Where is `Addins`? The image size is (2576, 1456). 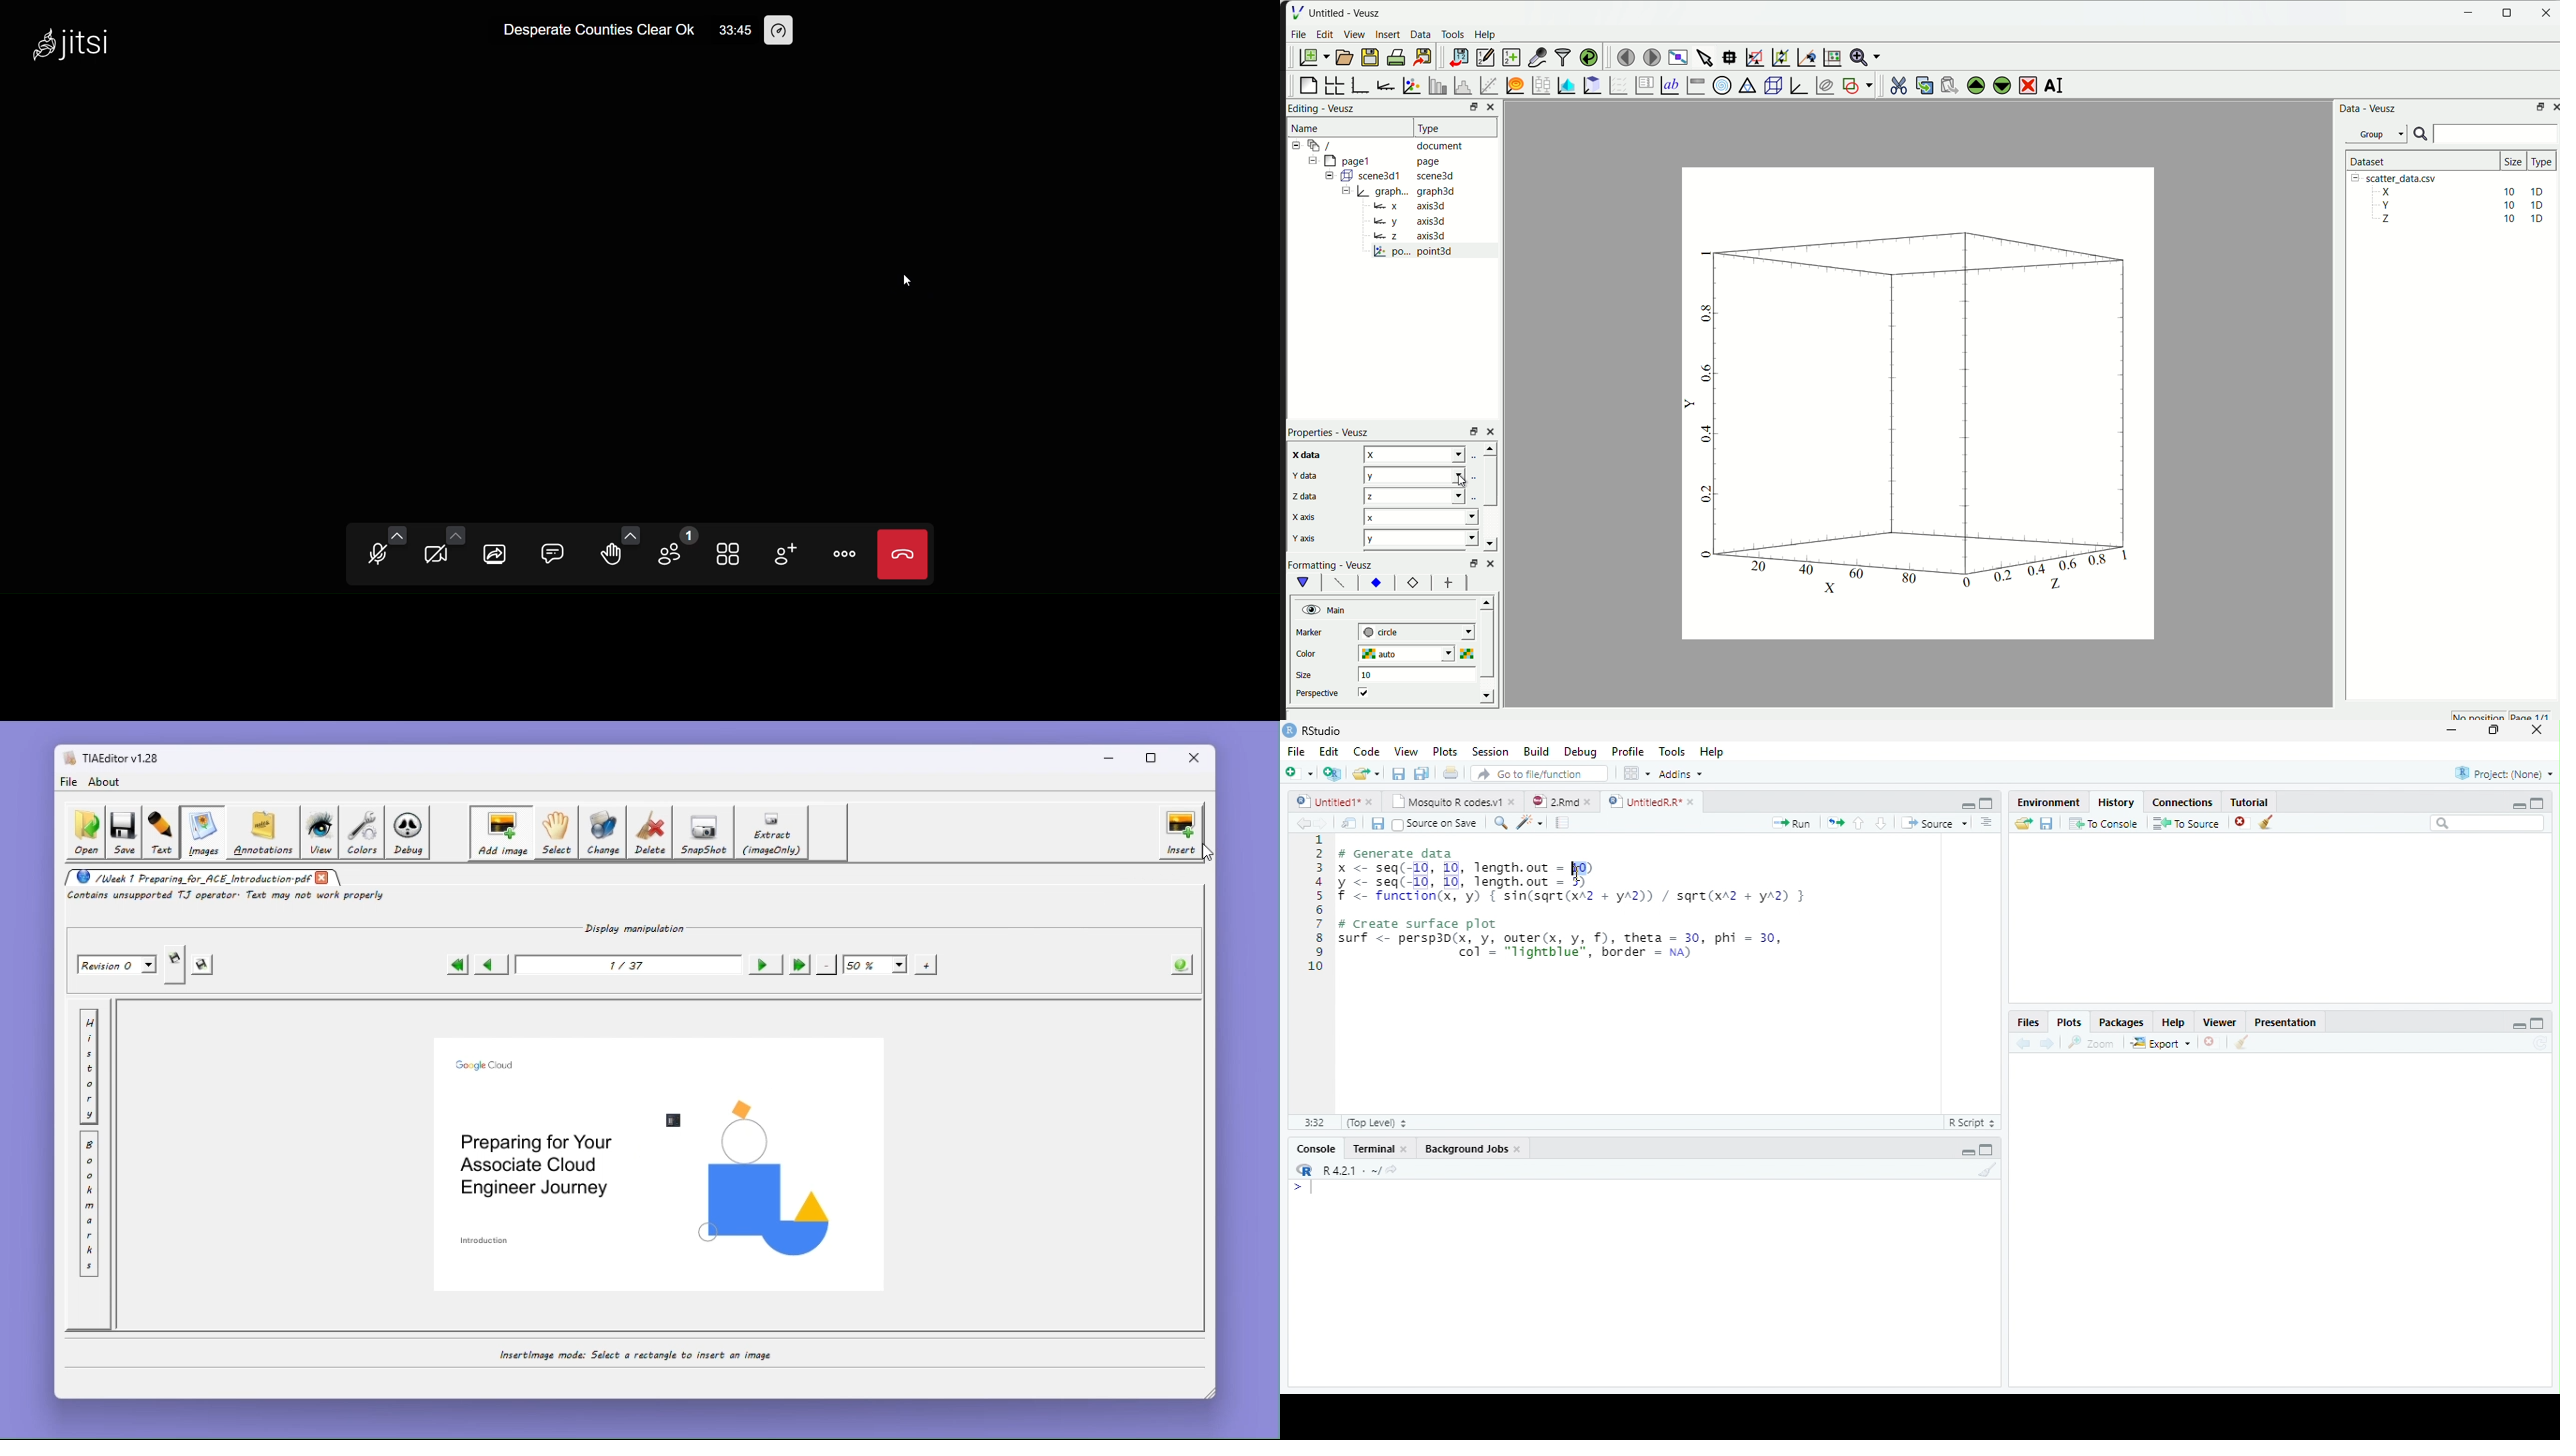
Addins is located at coordinates (1681, 774).